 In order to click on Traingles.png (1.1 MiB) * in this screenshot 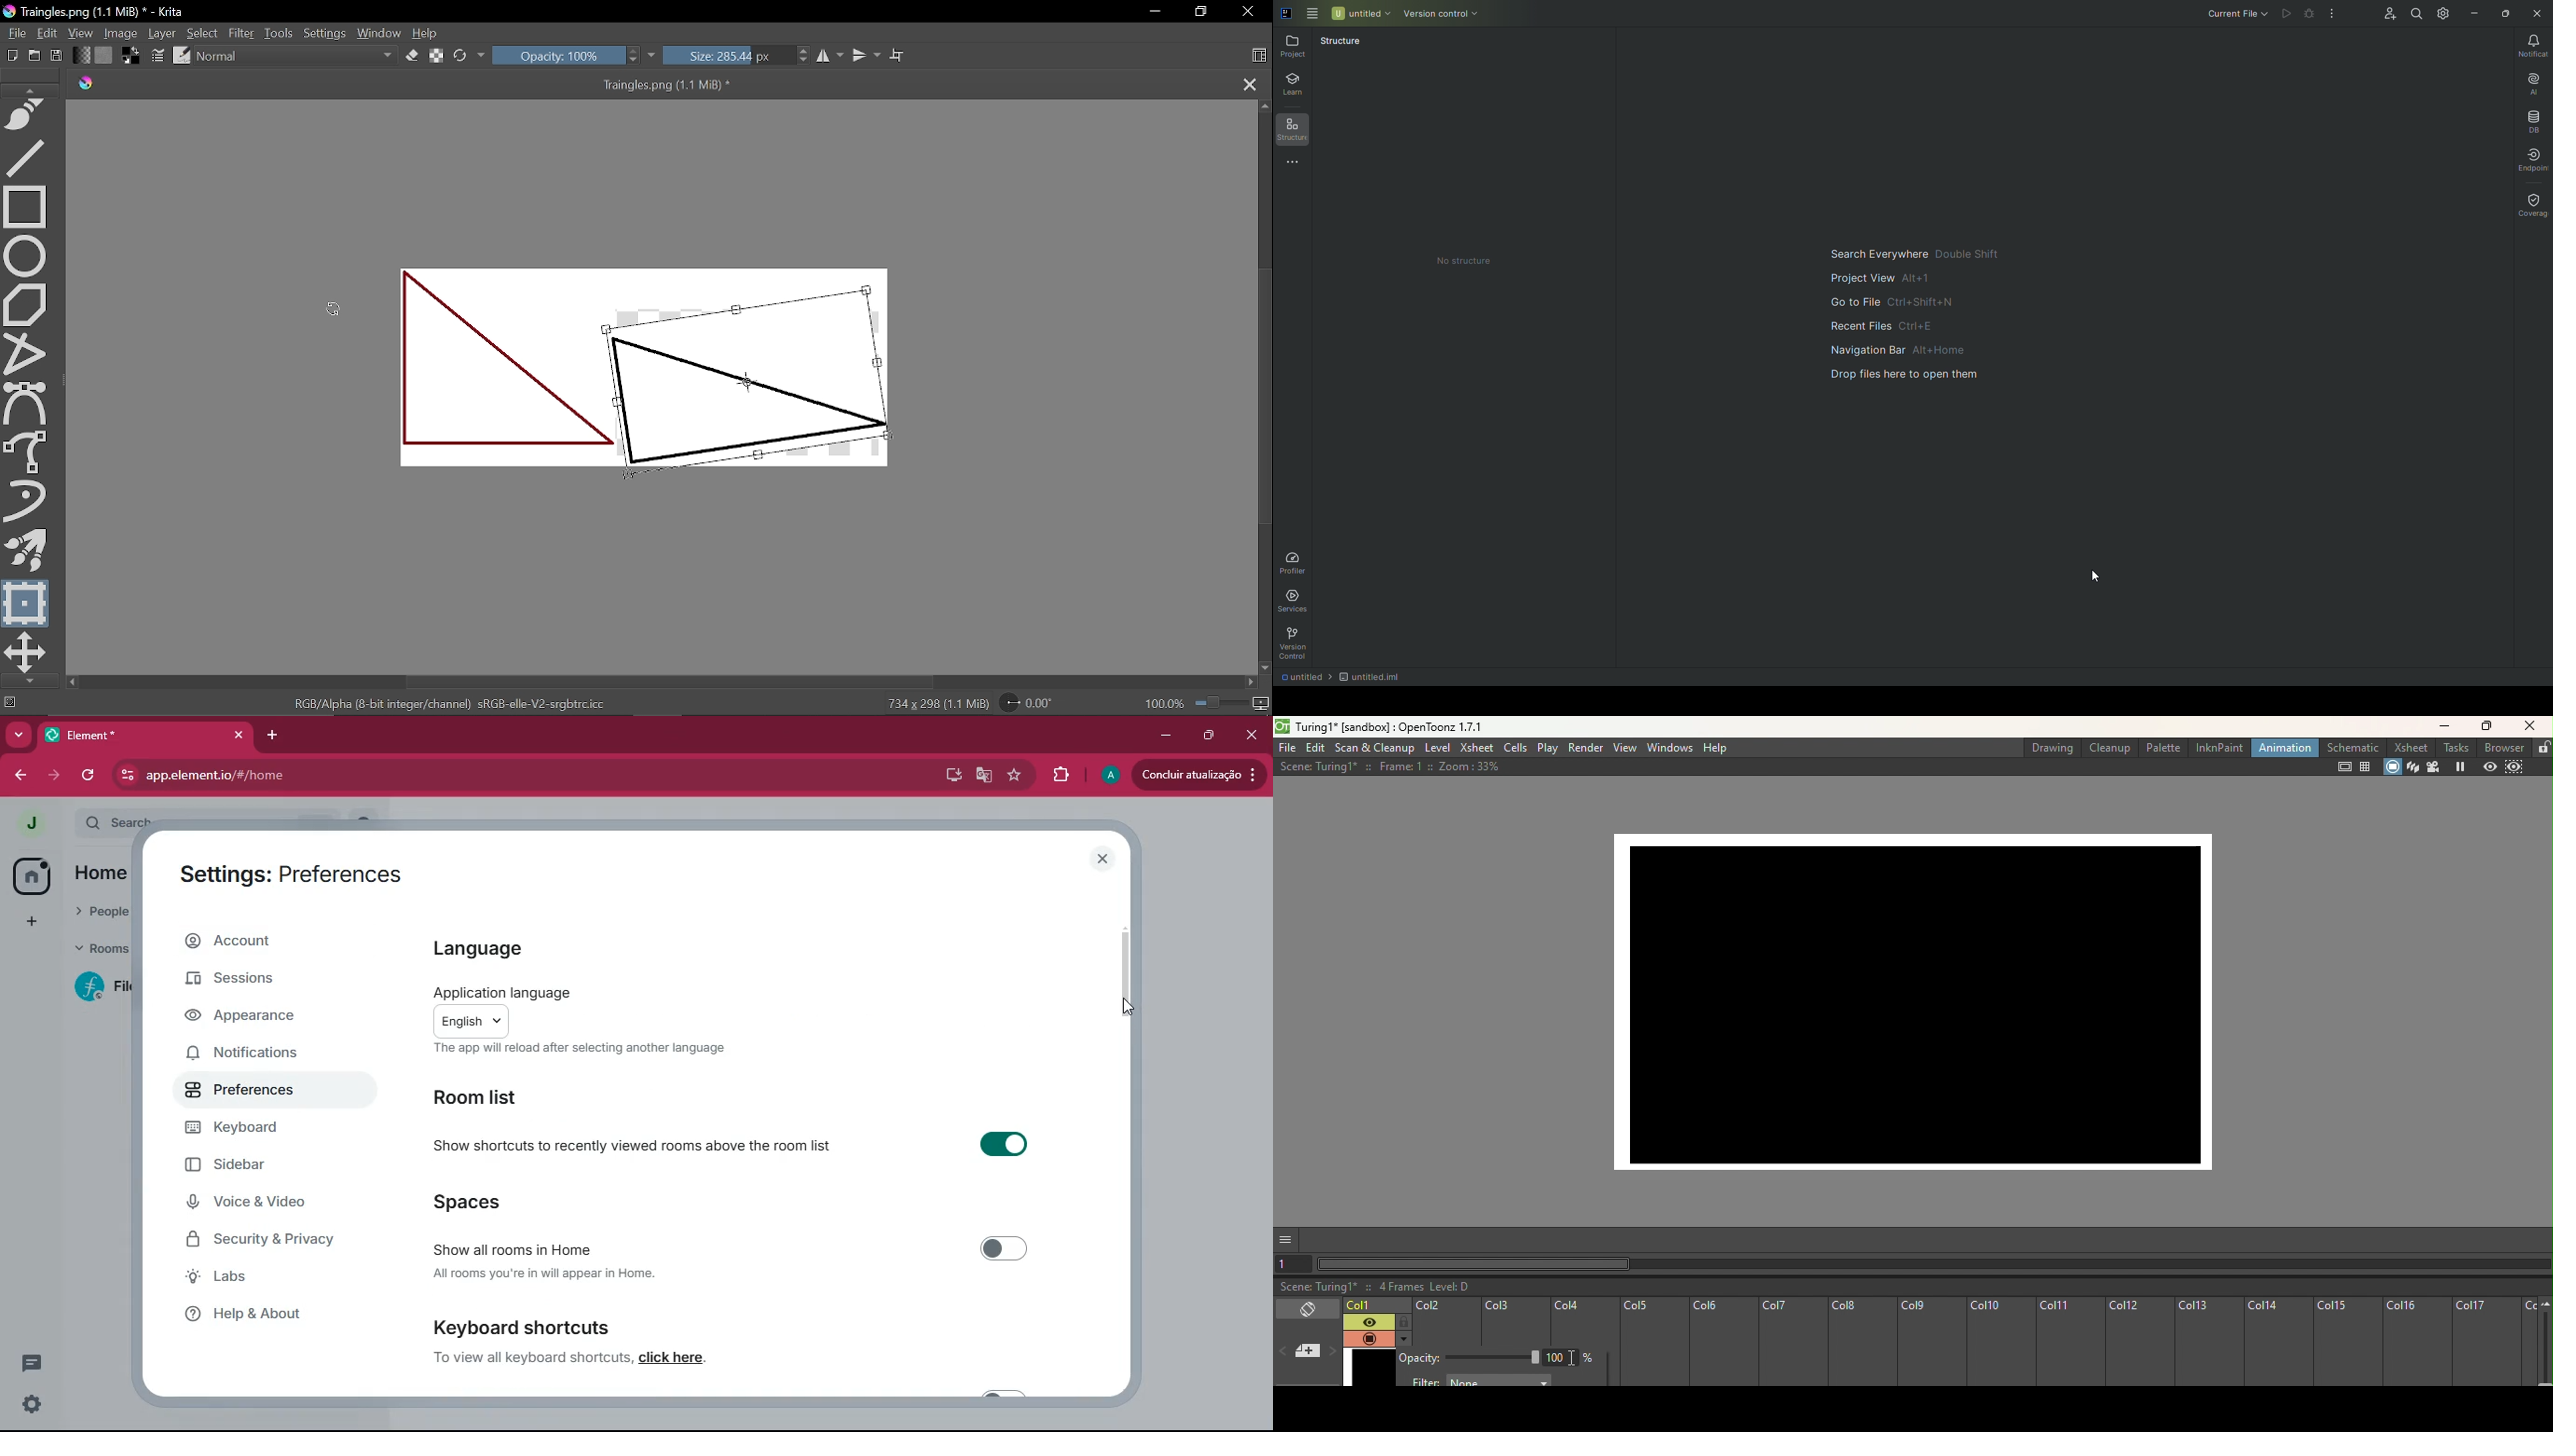, I will do `click(436, 85)`.